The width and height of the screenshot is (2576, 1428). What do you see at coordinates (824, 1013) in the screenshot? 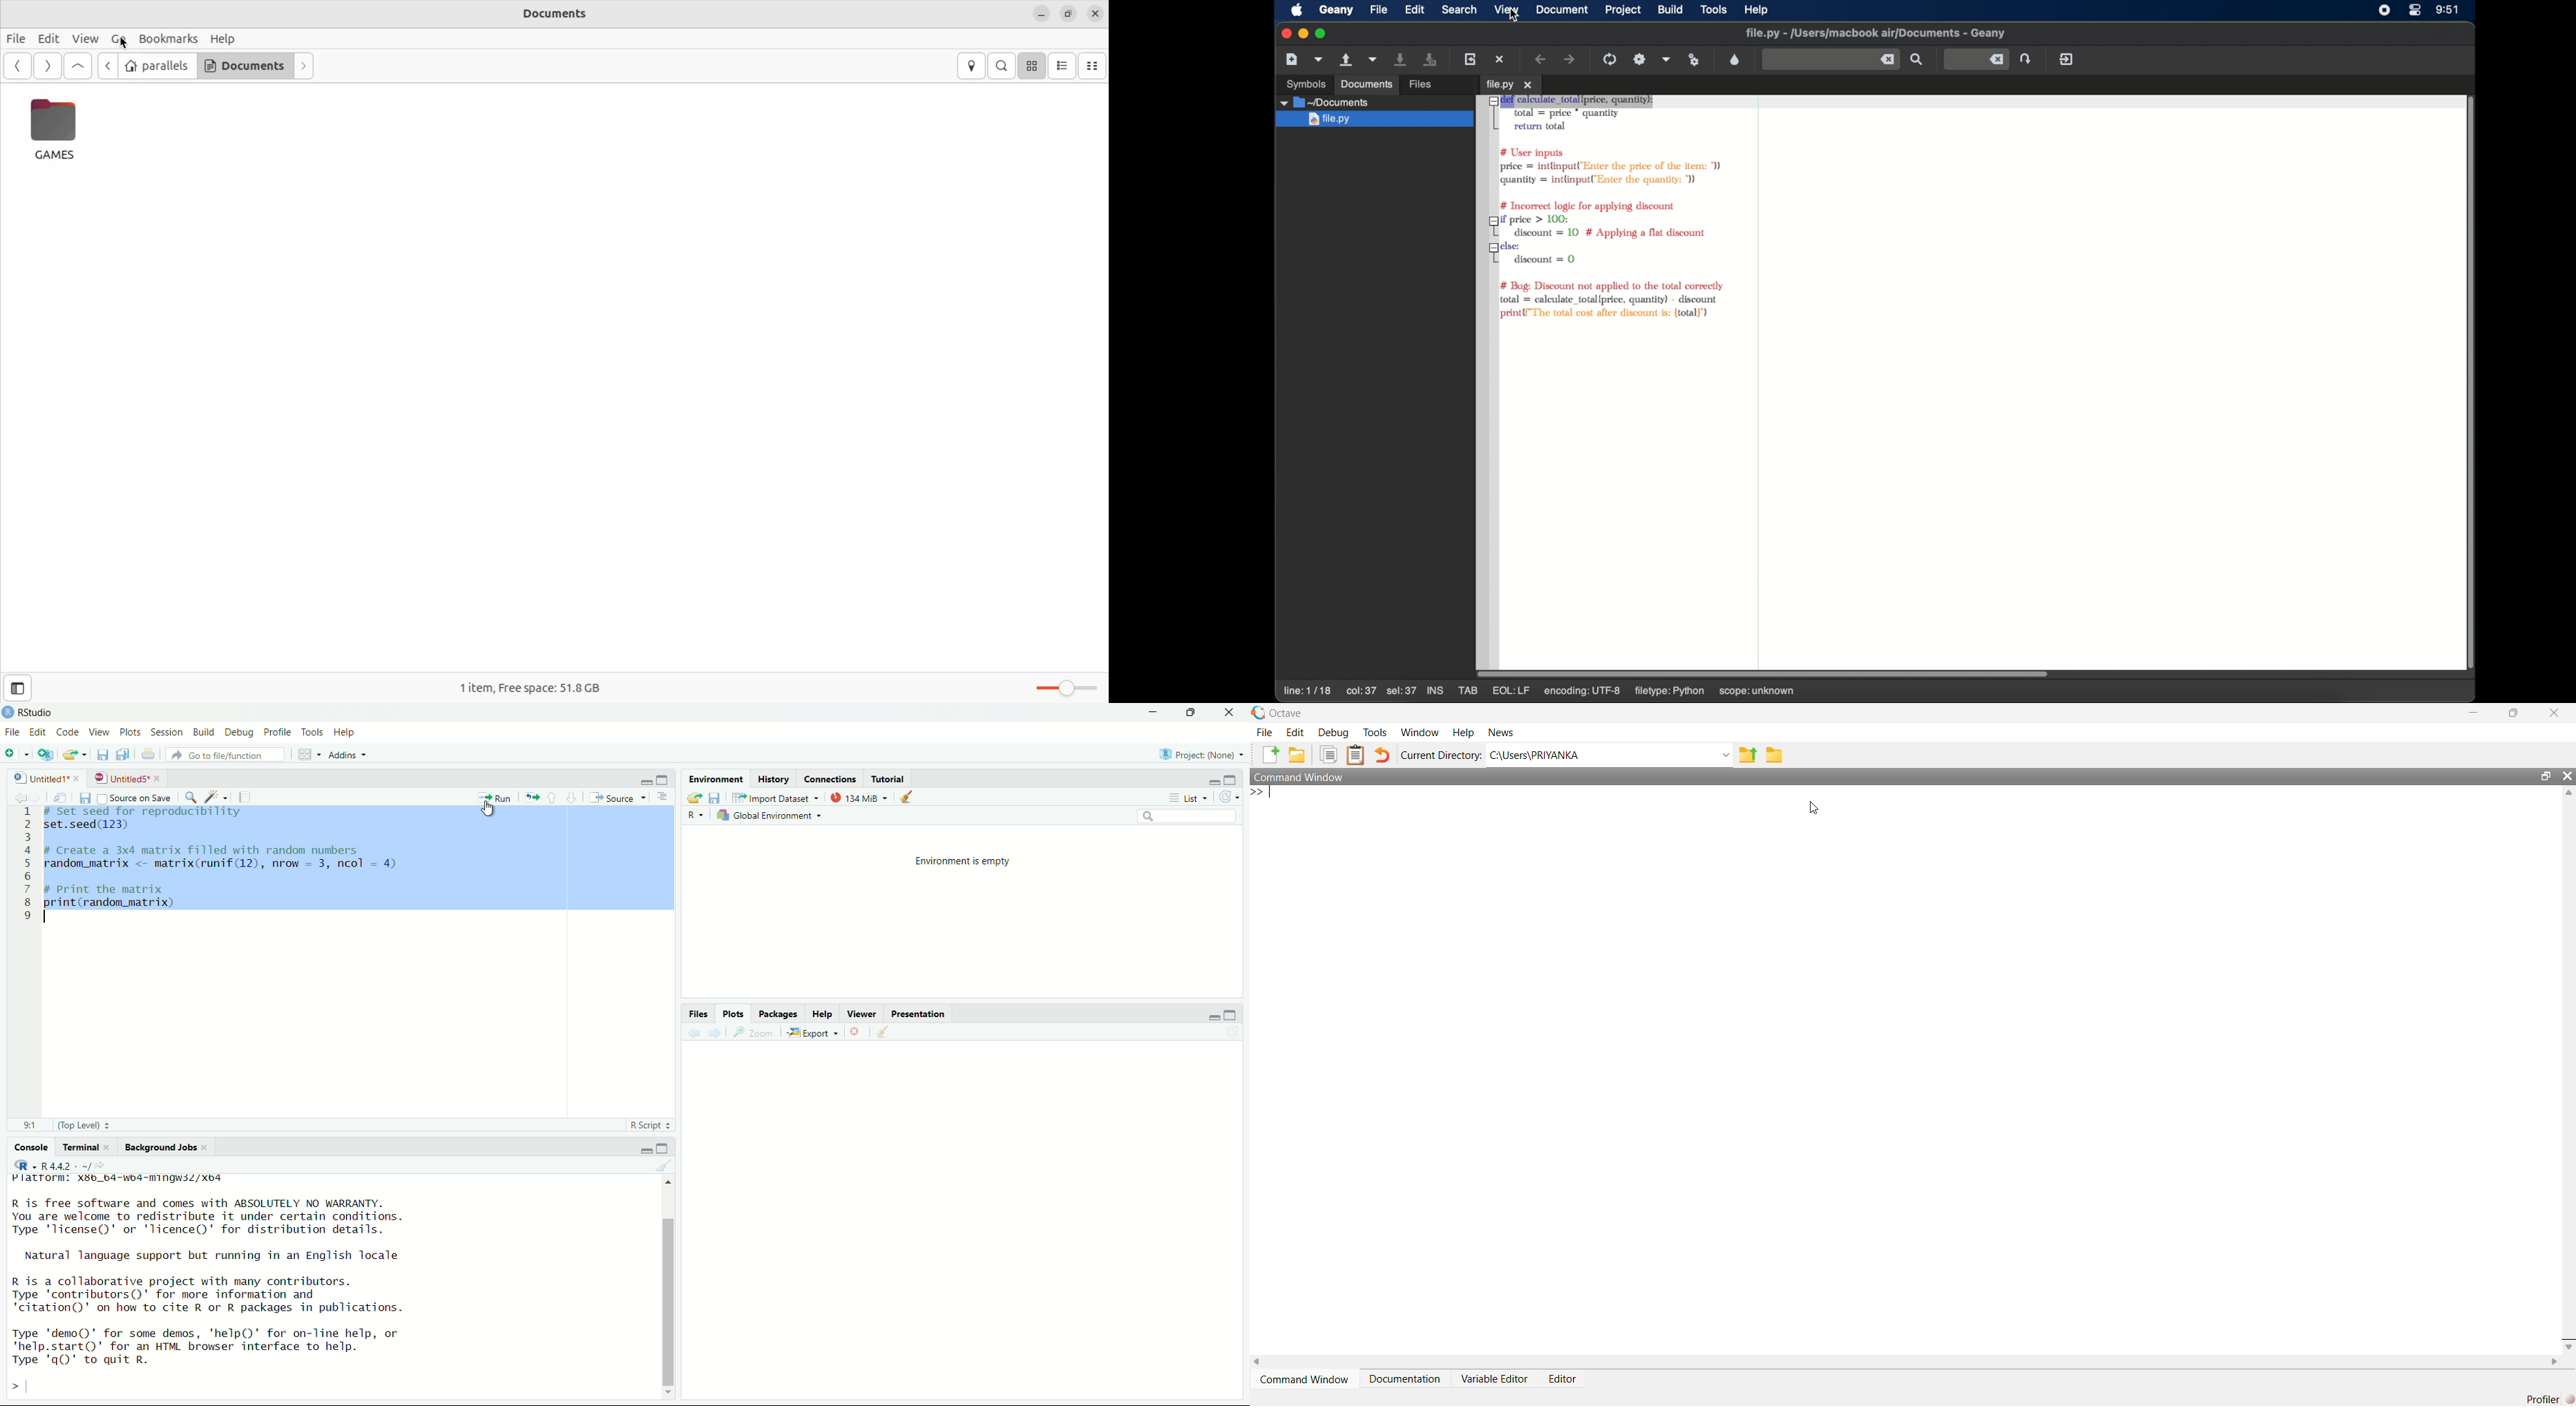
I see `Help` at bounding box center [824, 1013].